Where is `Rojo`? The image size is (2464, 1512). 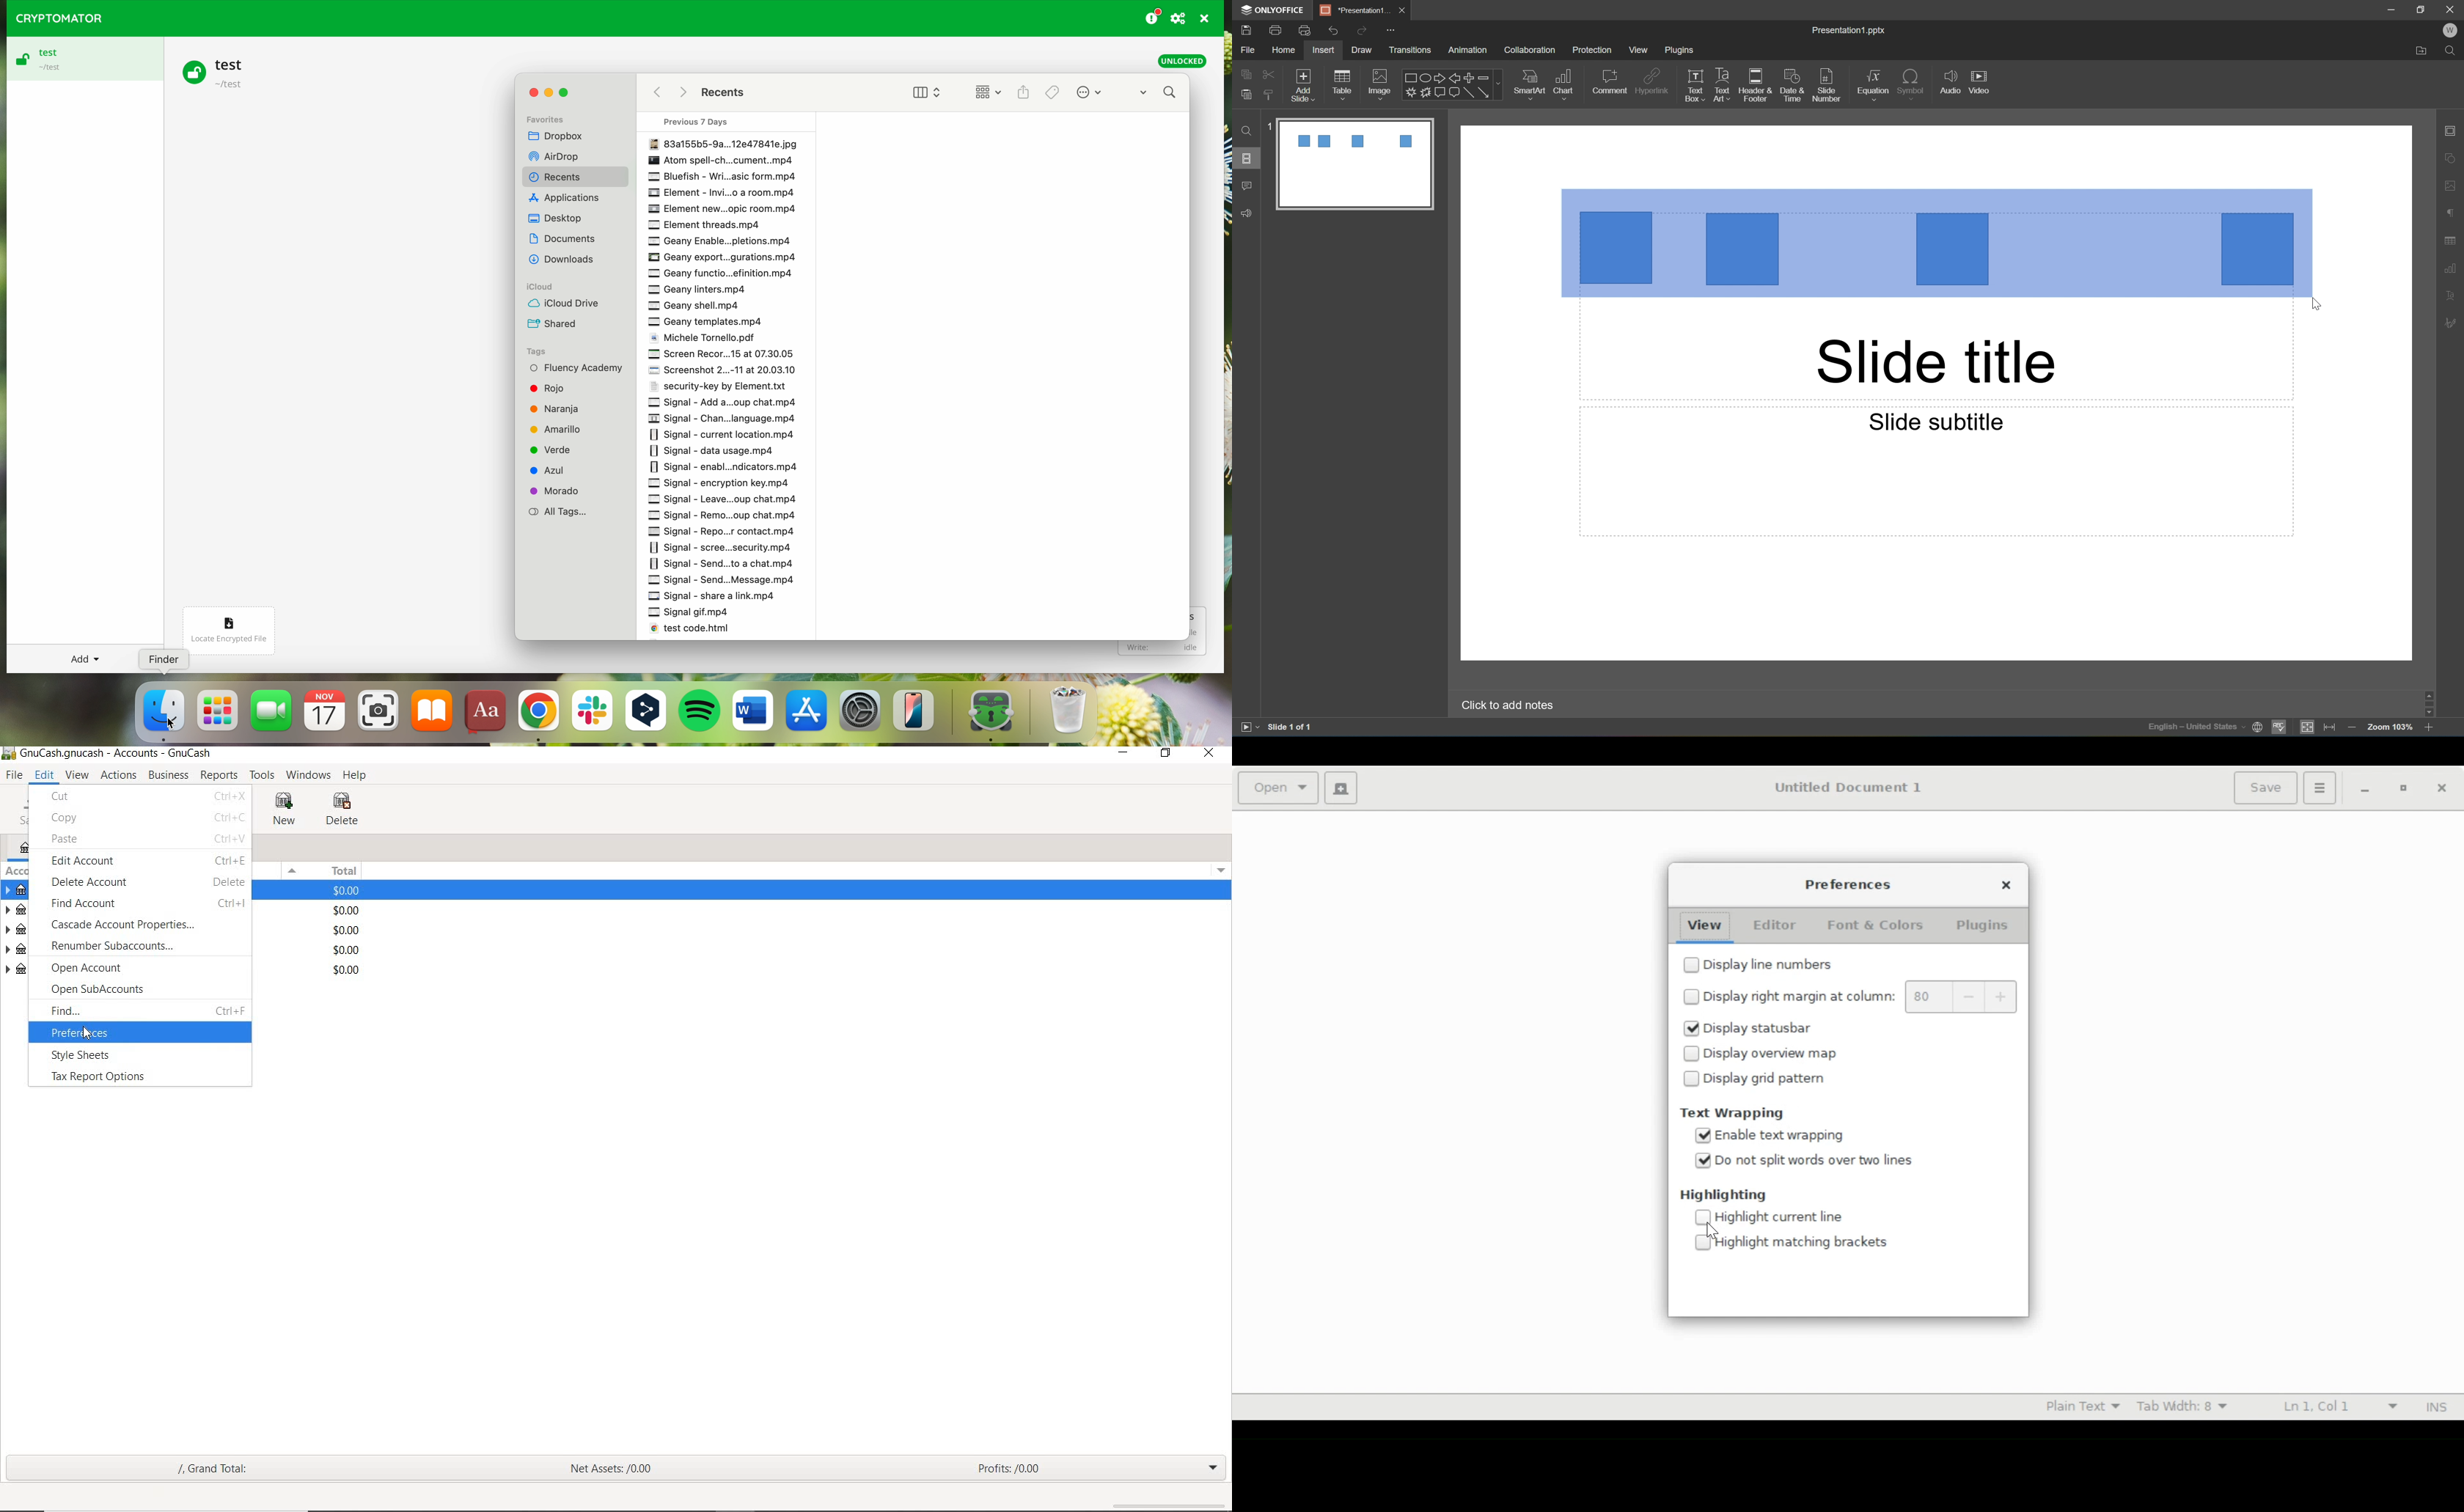
Rojo is located at coordinates (549, 387).